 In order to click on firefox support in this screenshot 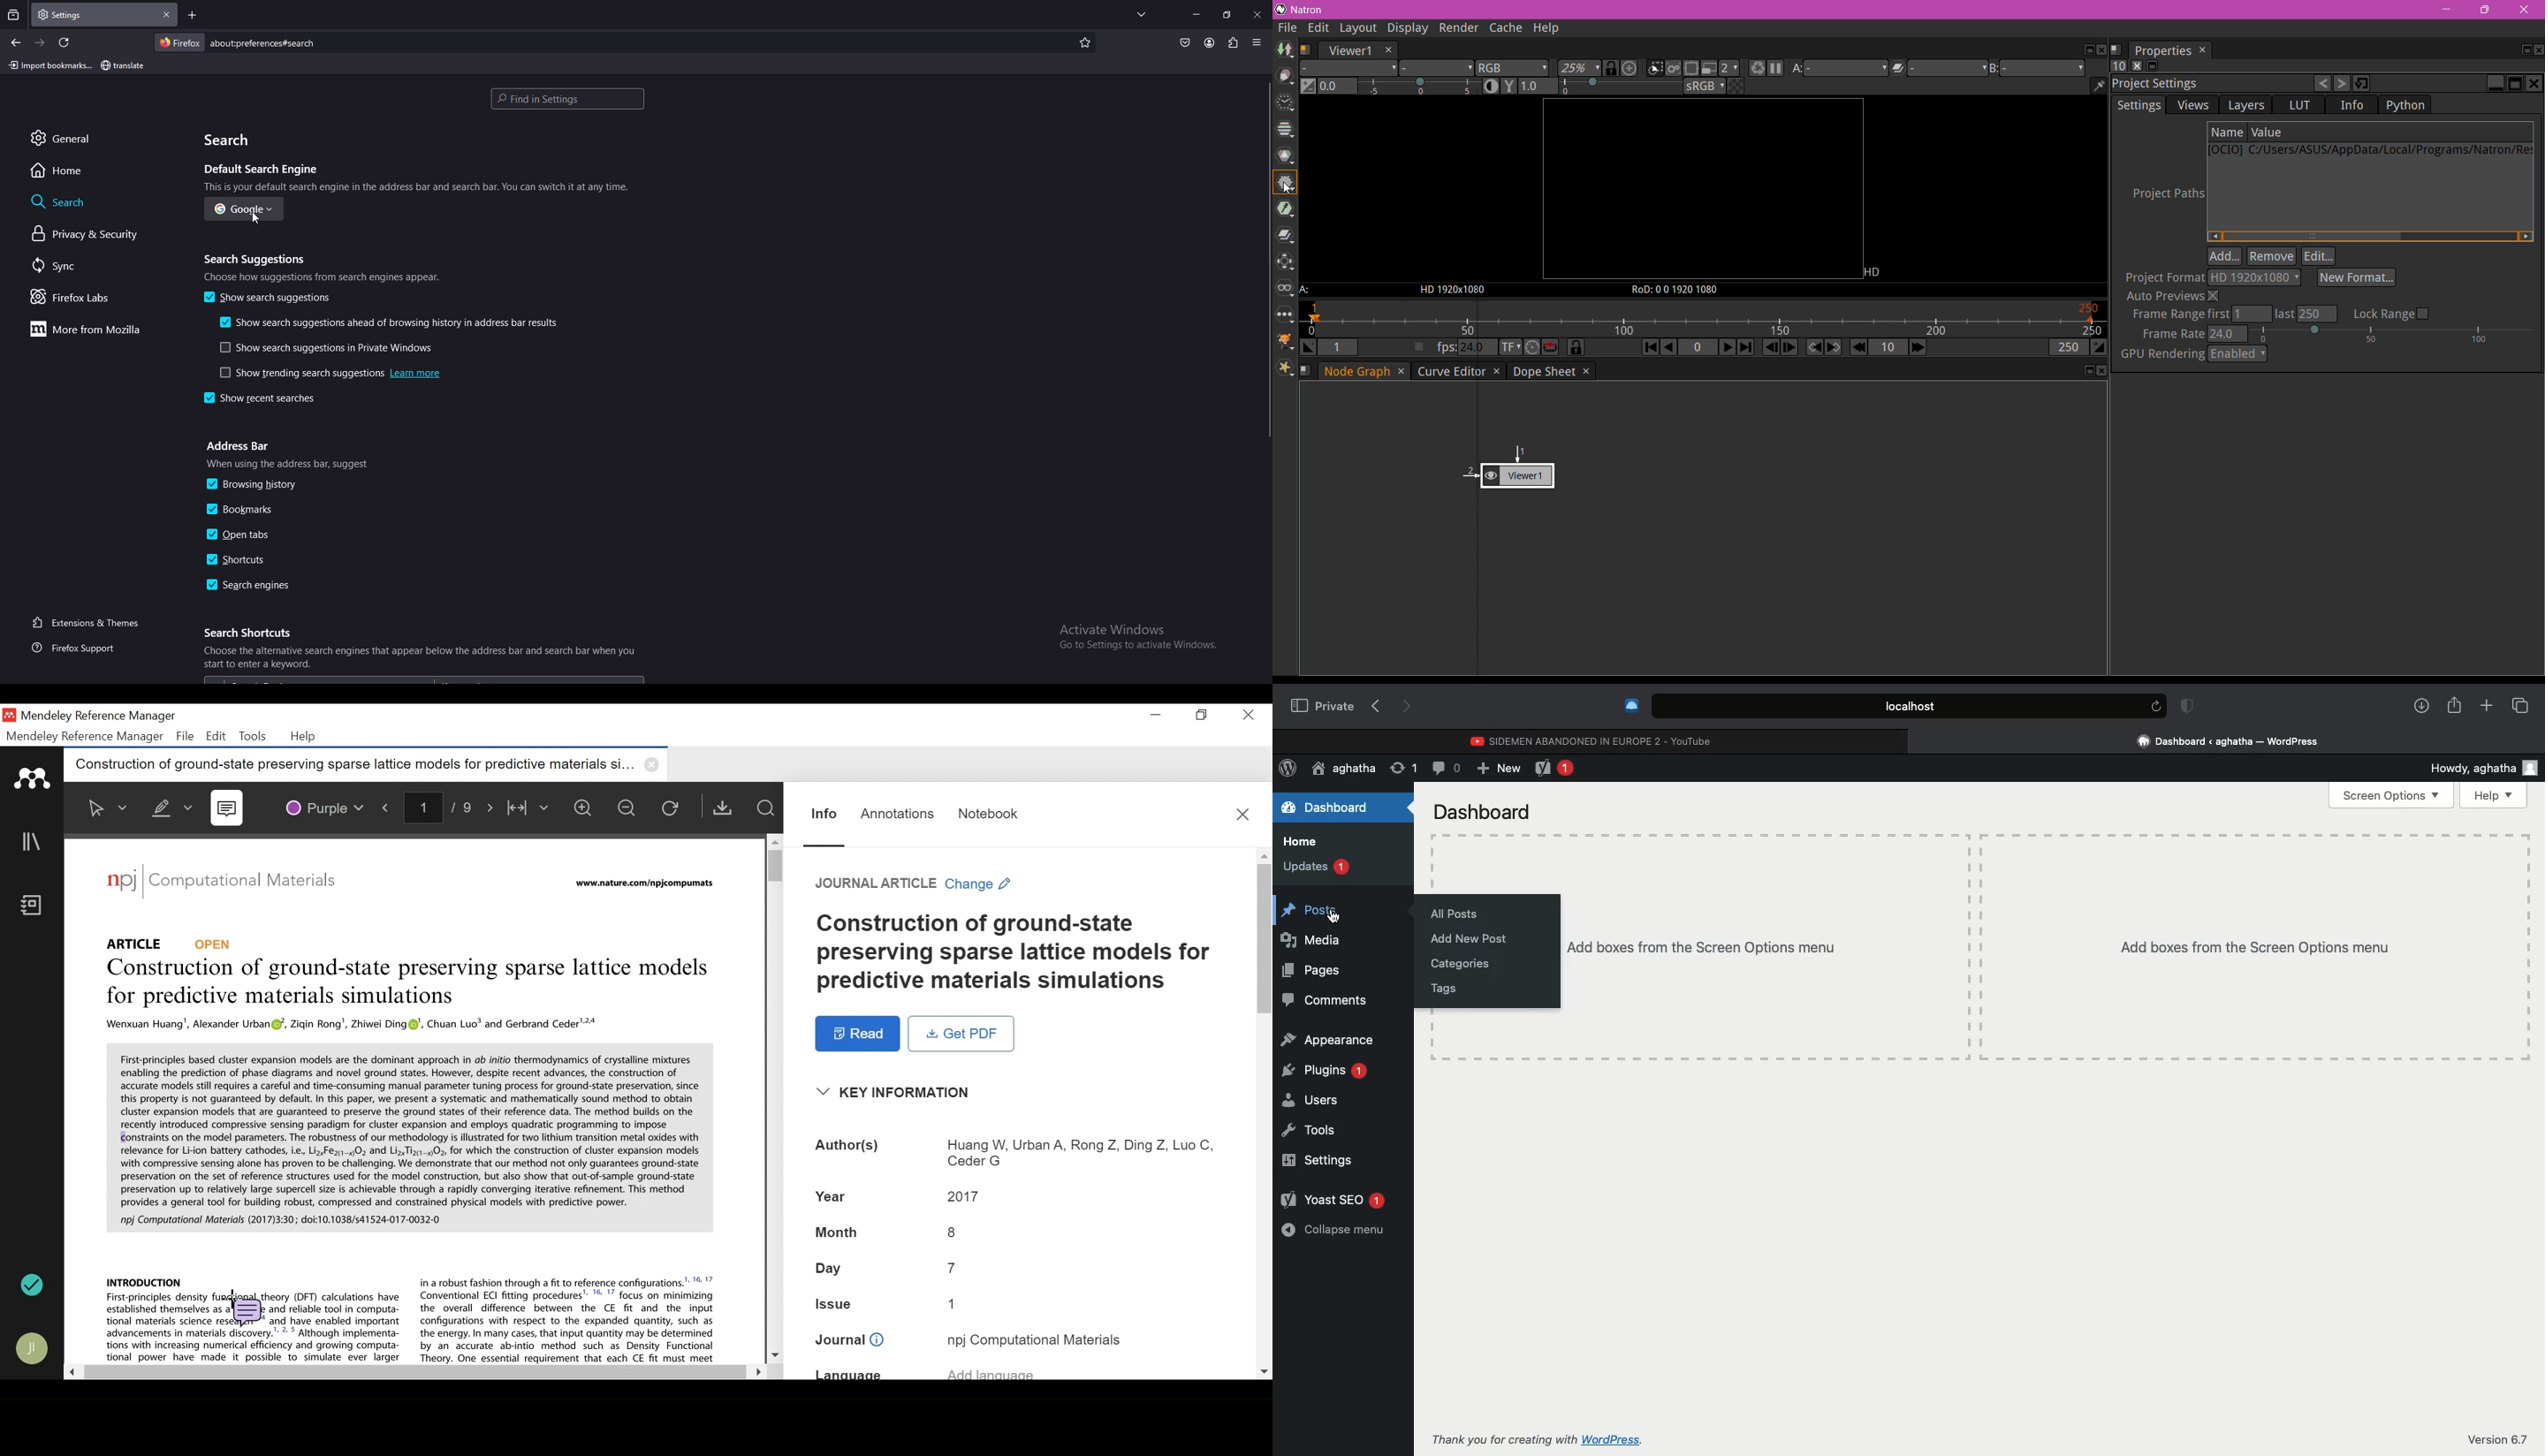, I will do `click(87, 647)`.